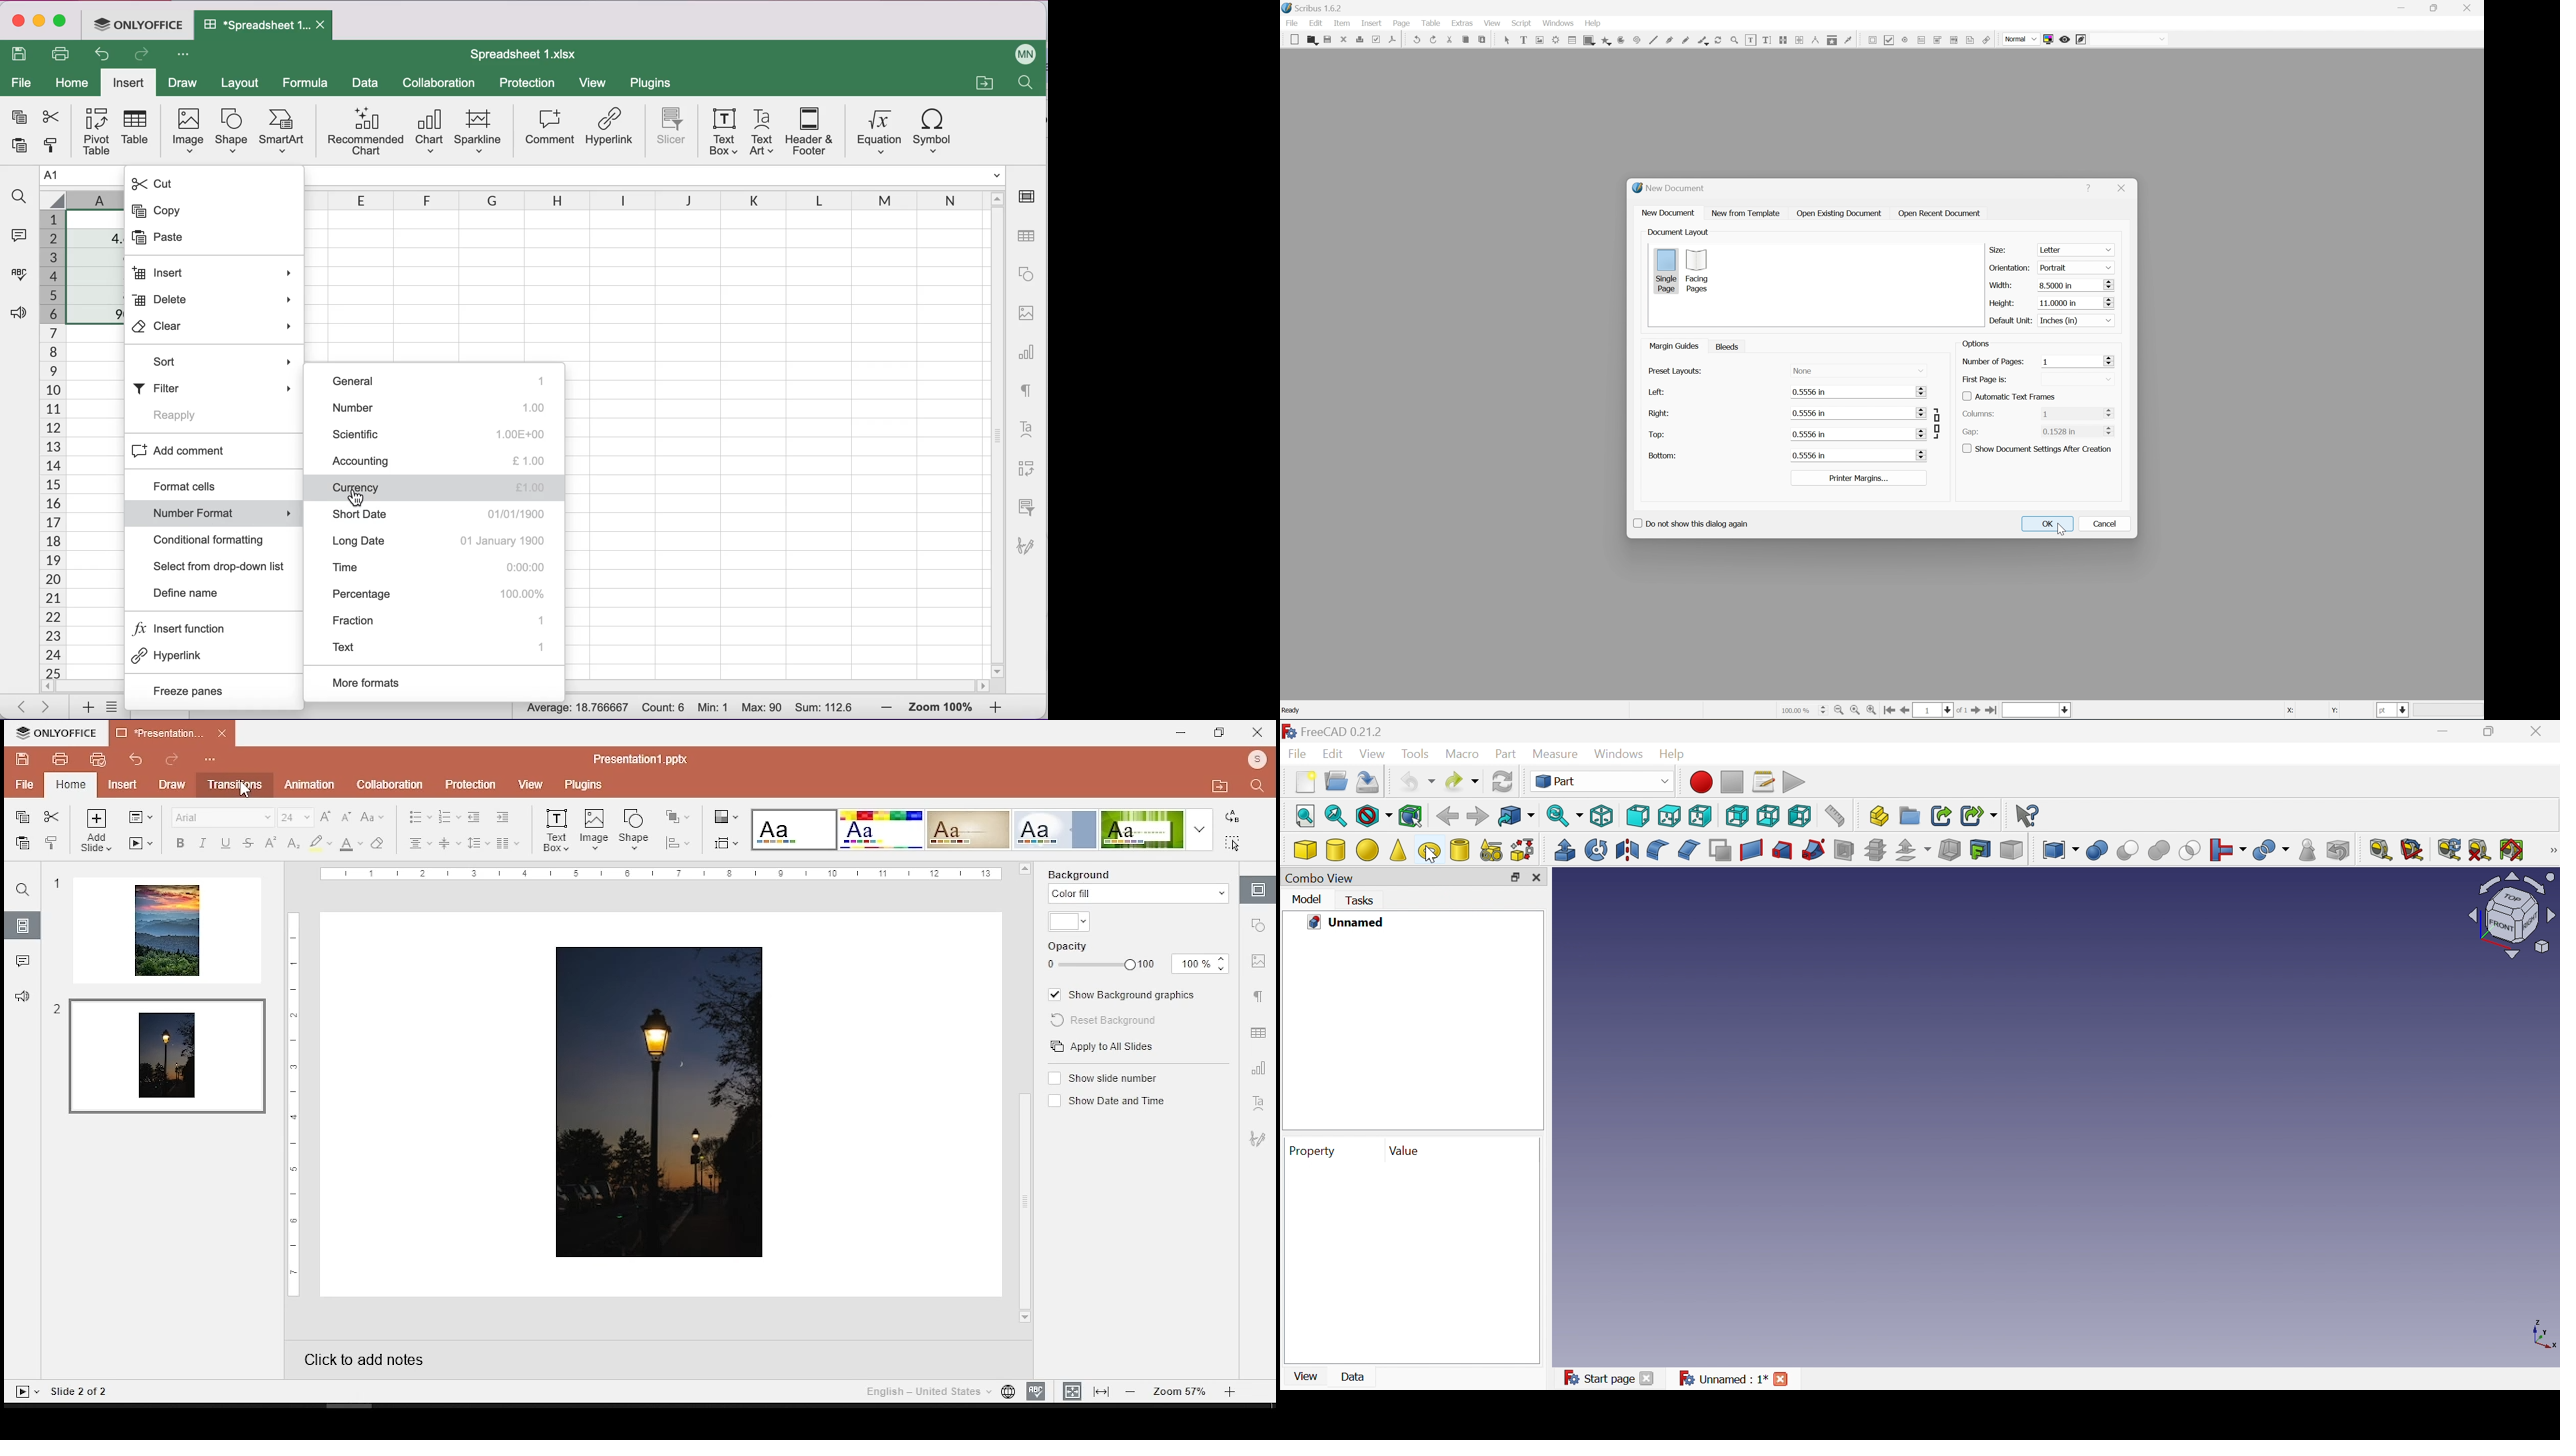  Describe the element at coordinates (1368, 783) in the screenshot. I see `Save` at that location.